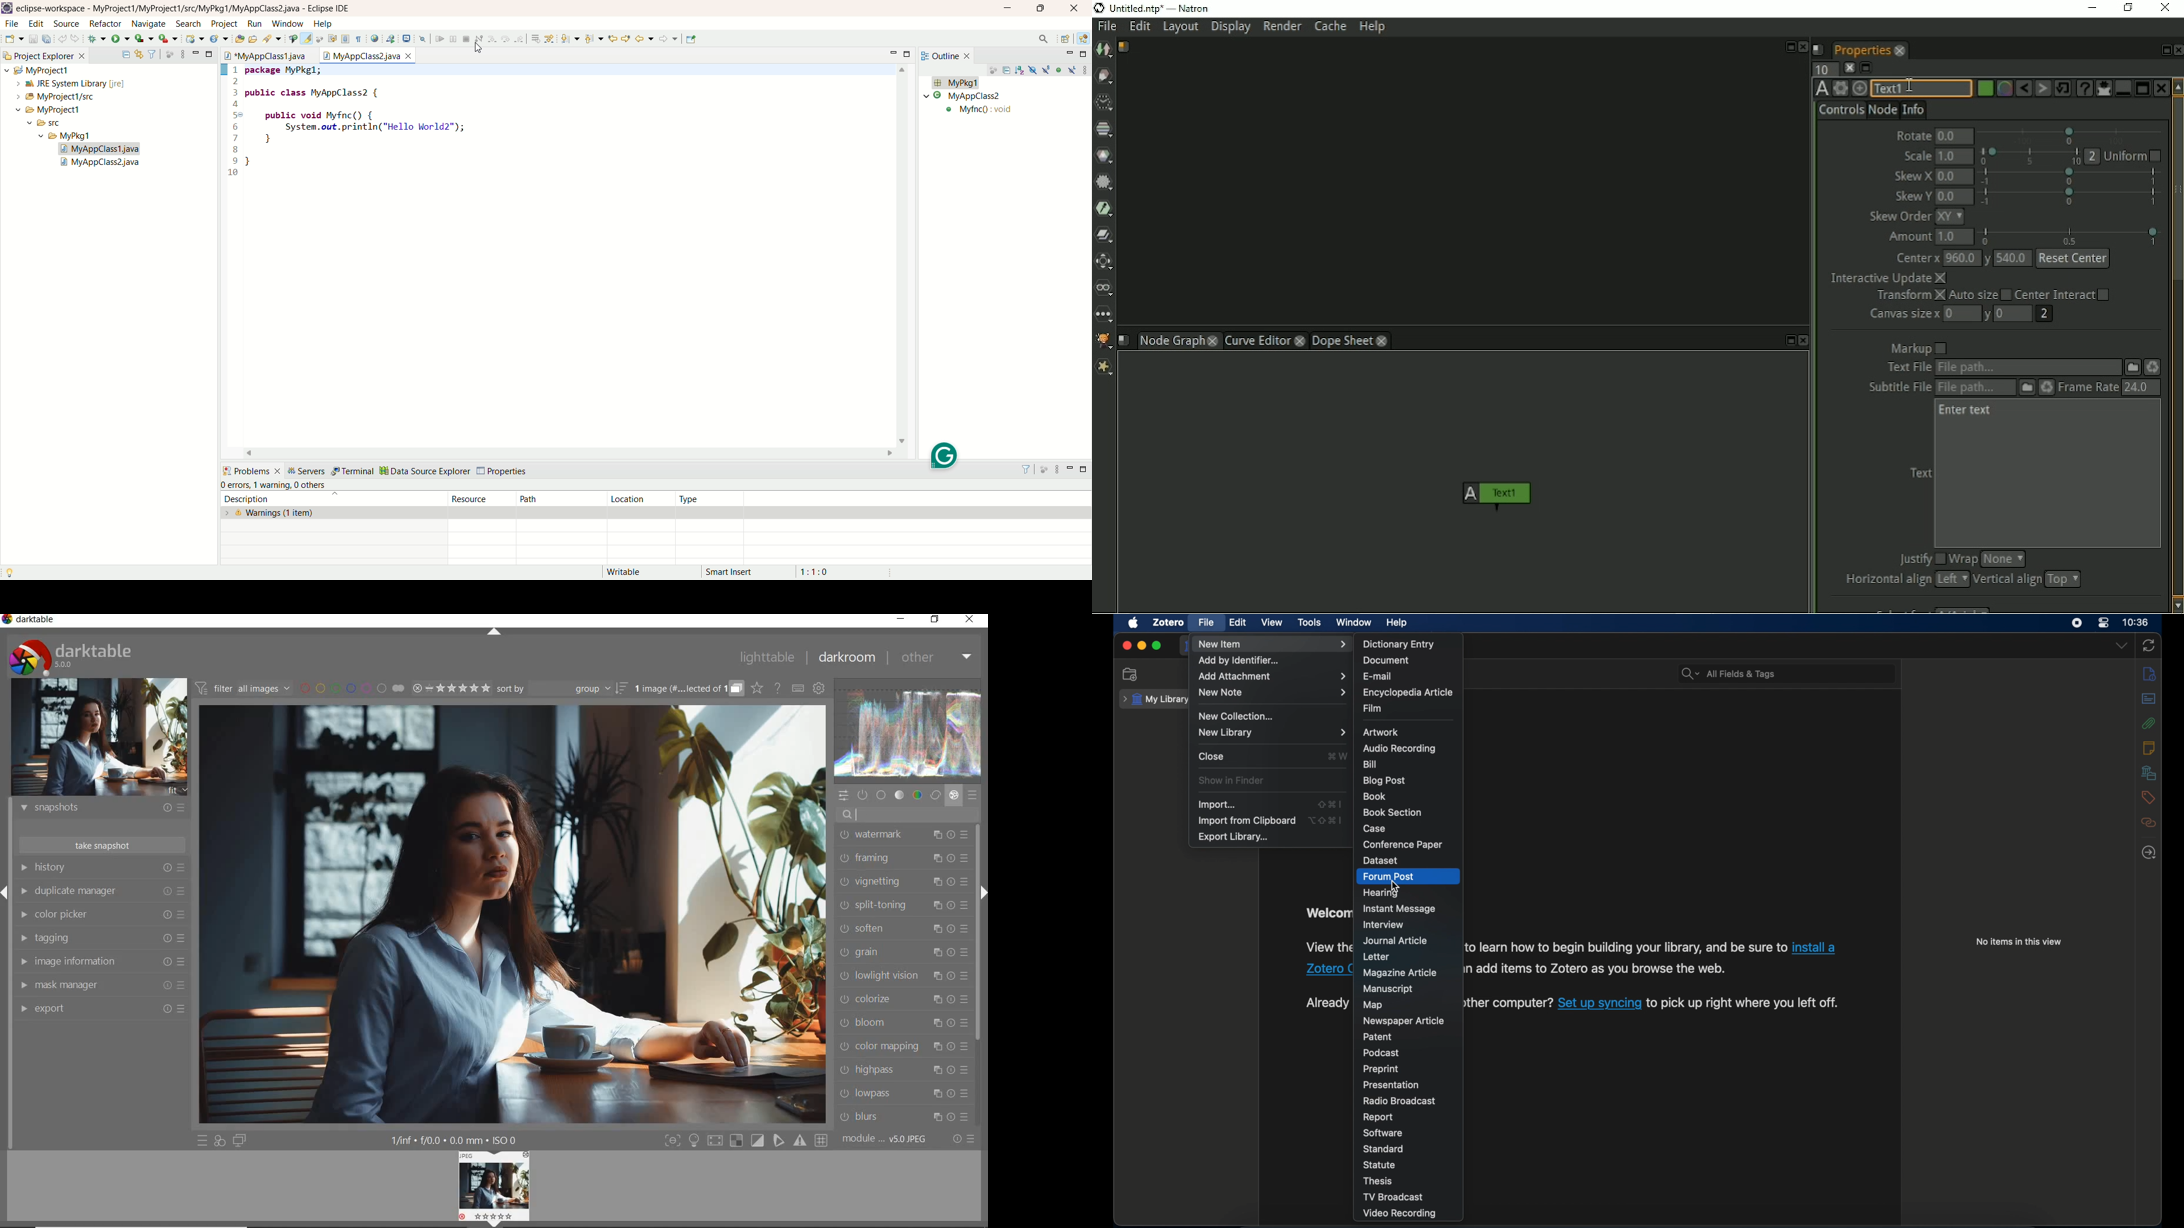 The height and width of the screenshot is (1232, 2184). Describe the element at coordinates (1383, 1149) in the screenshot. I see `standard` at that location.